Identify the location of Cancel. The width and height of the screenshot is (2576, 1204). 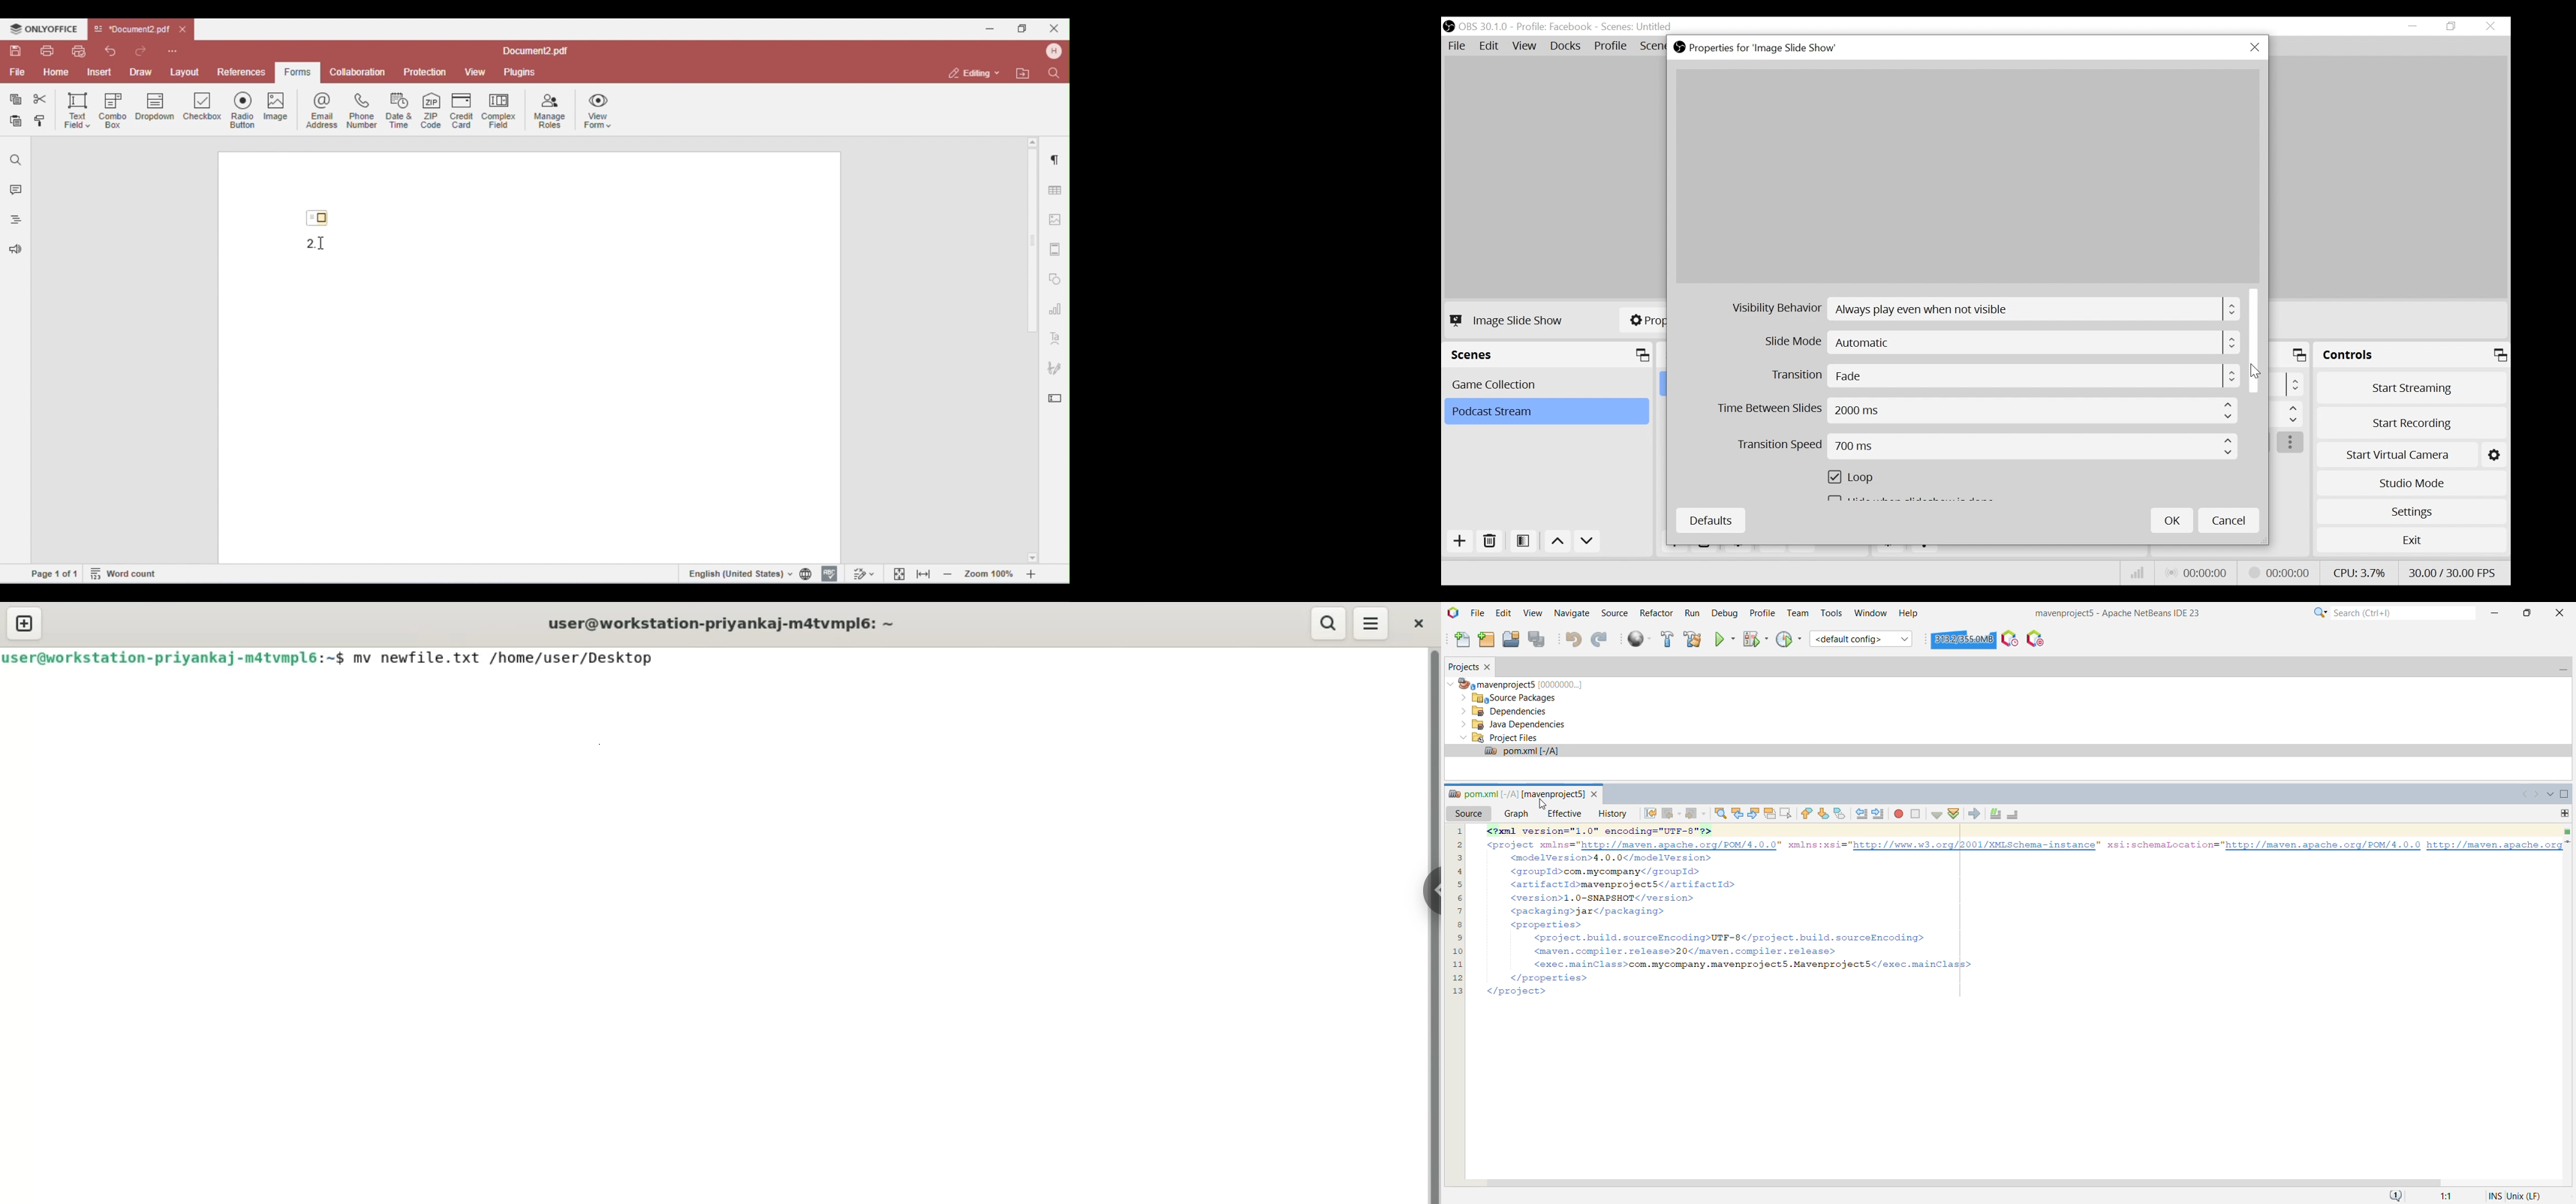
(2229, 520).